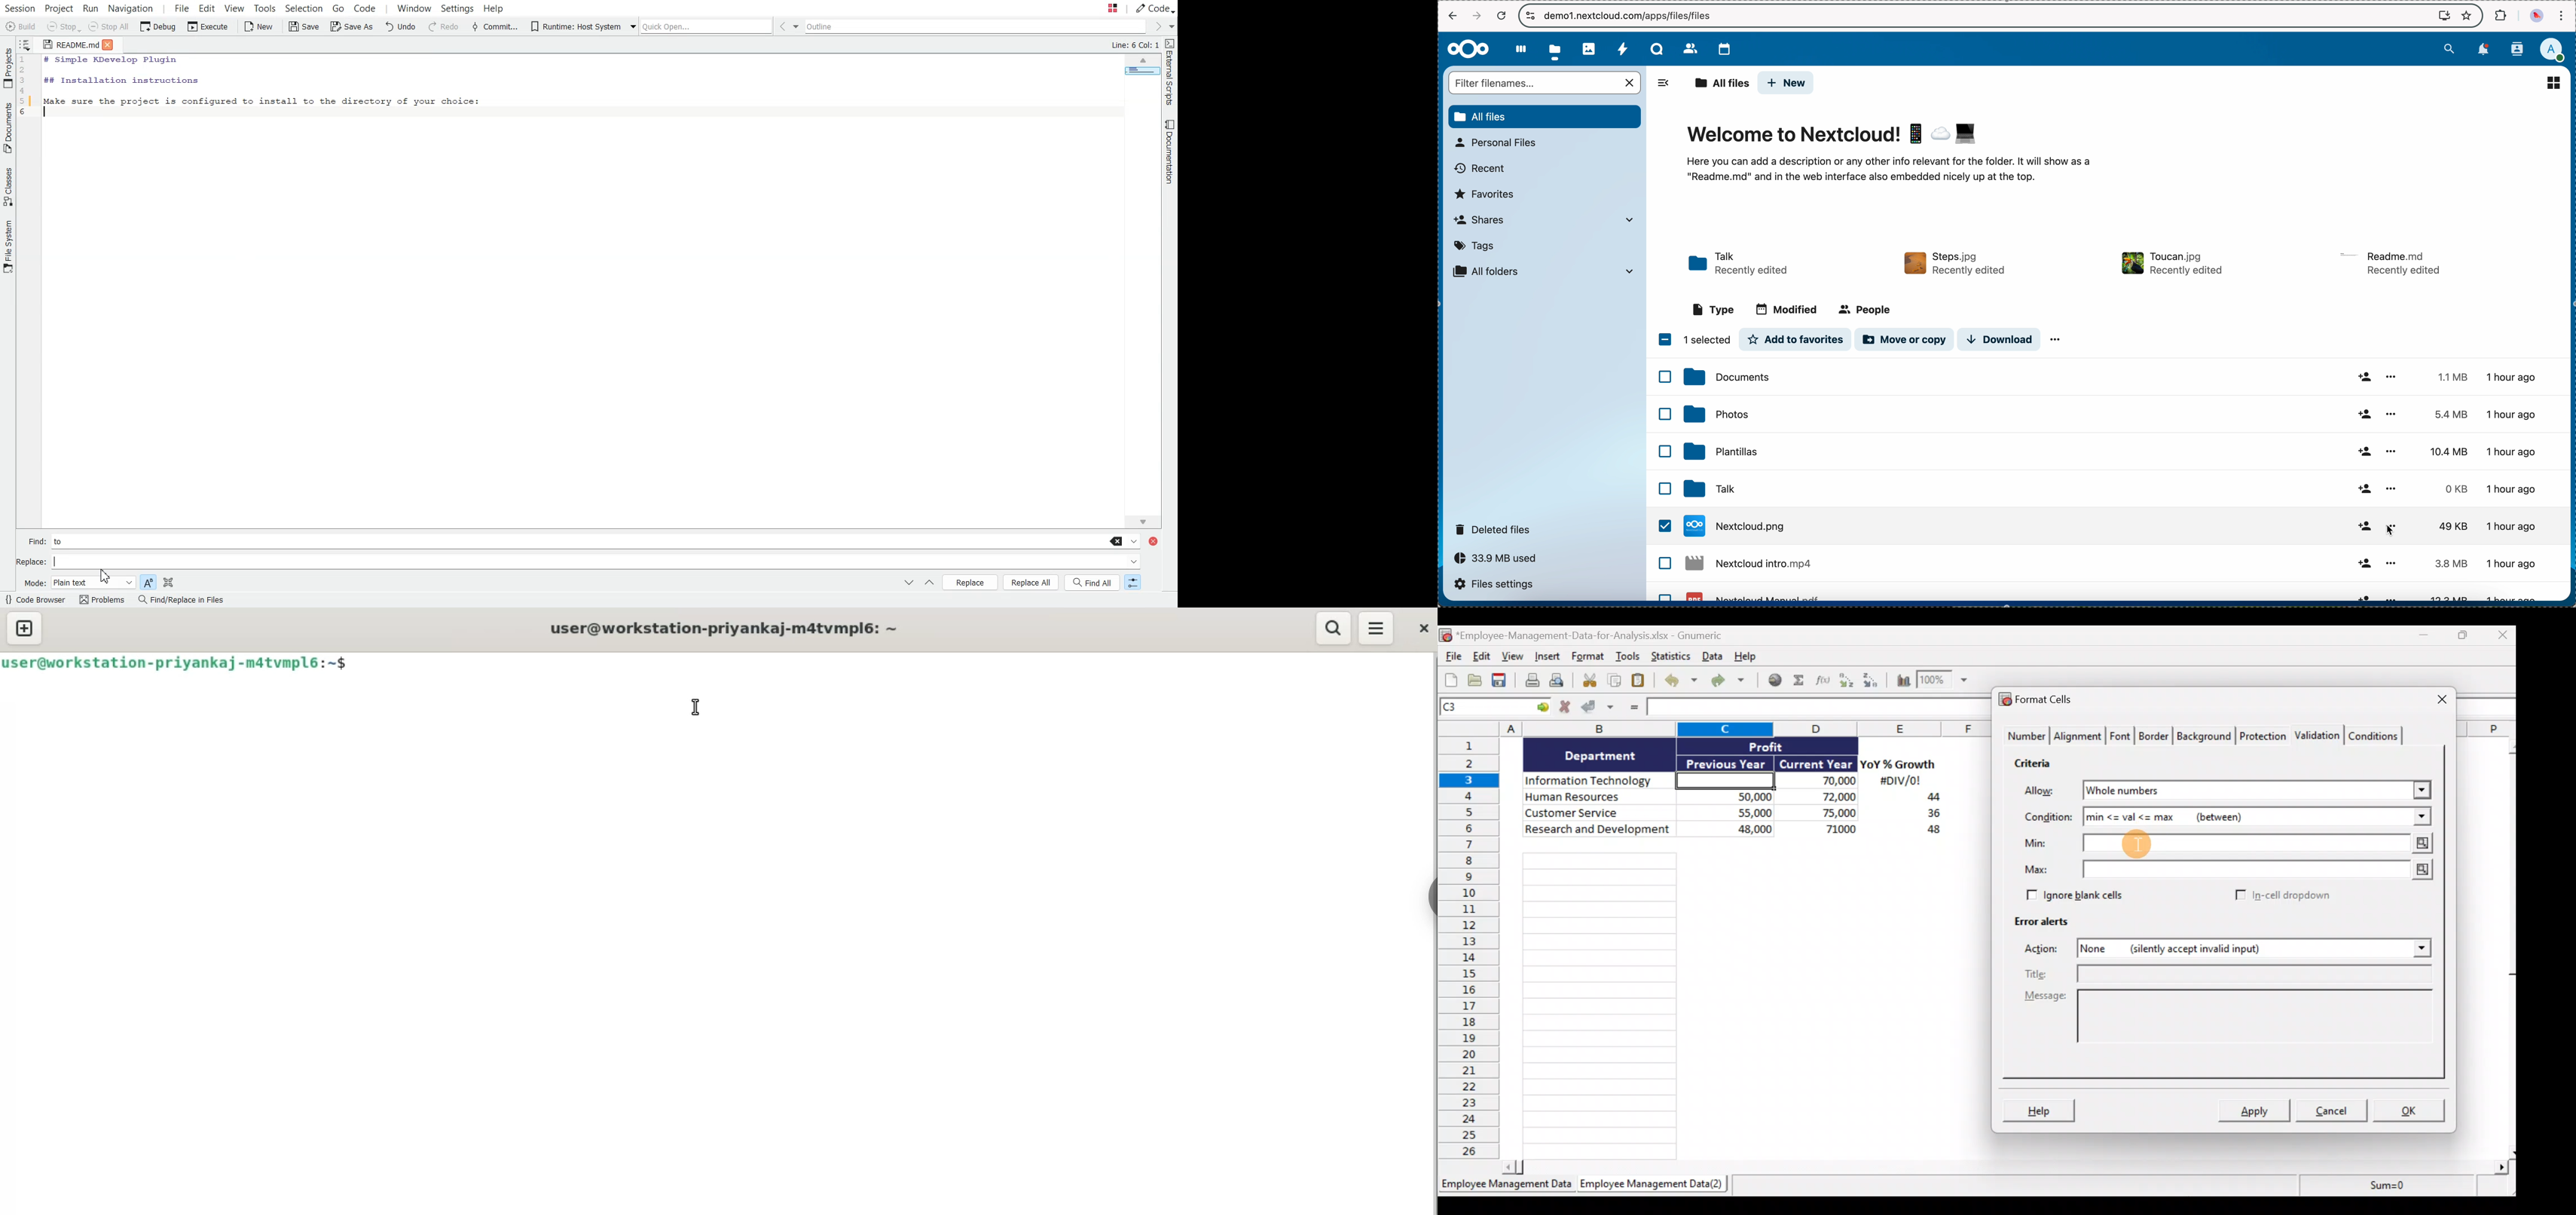 Image resolution: width=2576 pixels, height=1232 pixels. I want to click on contacts, so click(1684, 46).